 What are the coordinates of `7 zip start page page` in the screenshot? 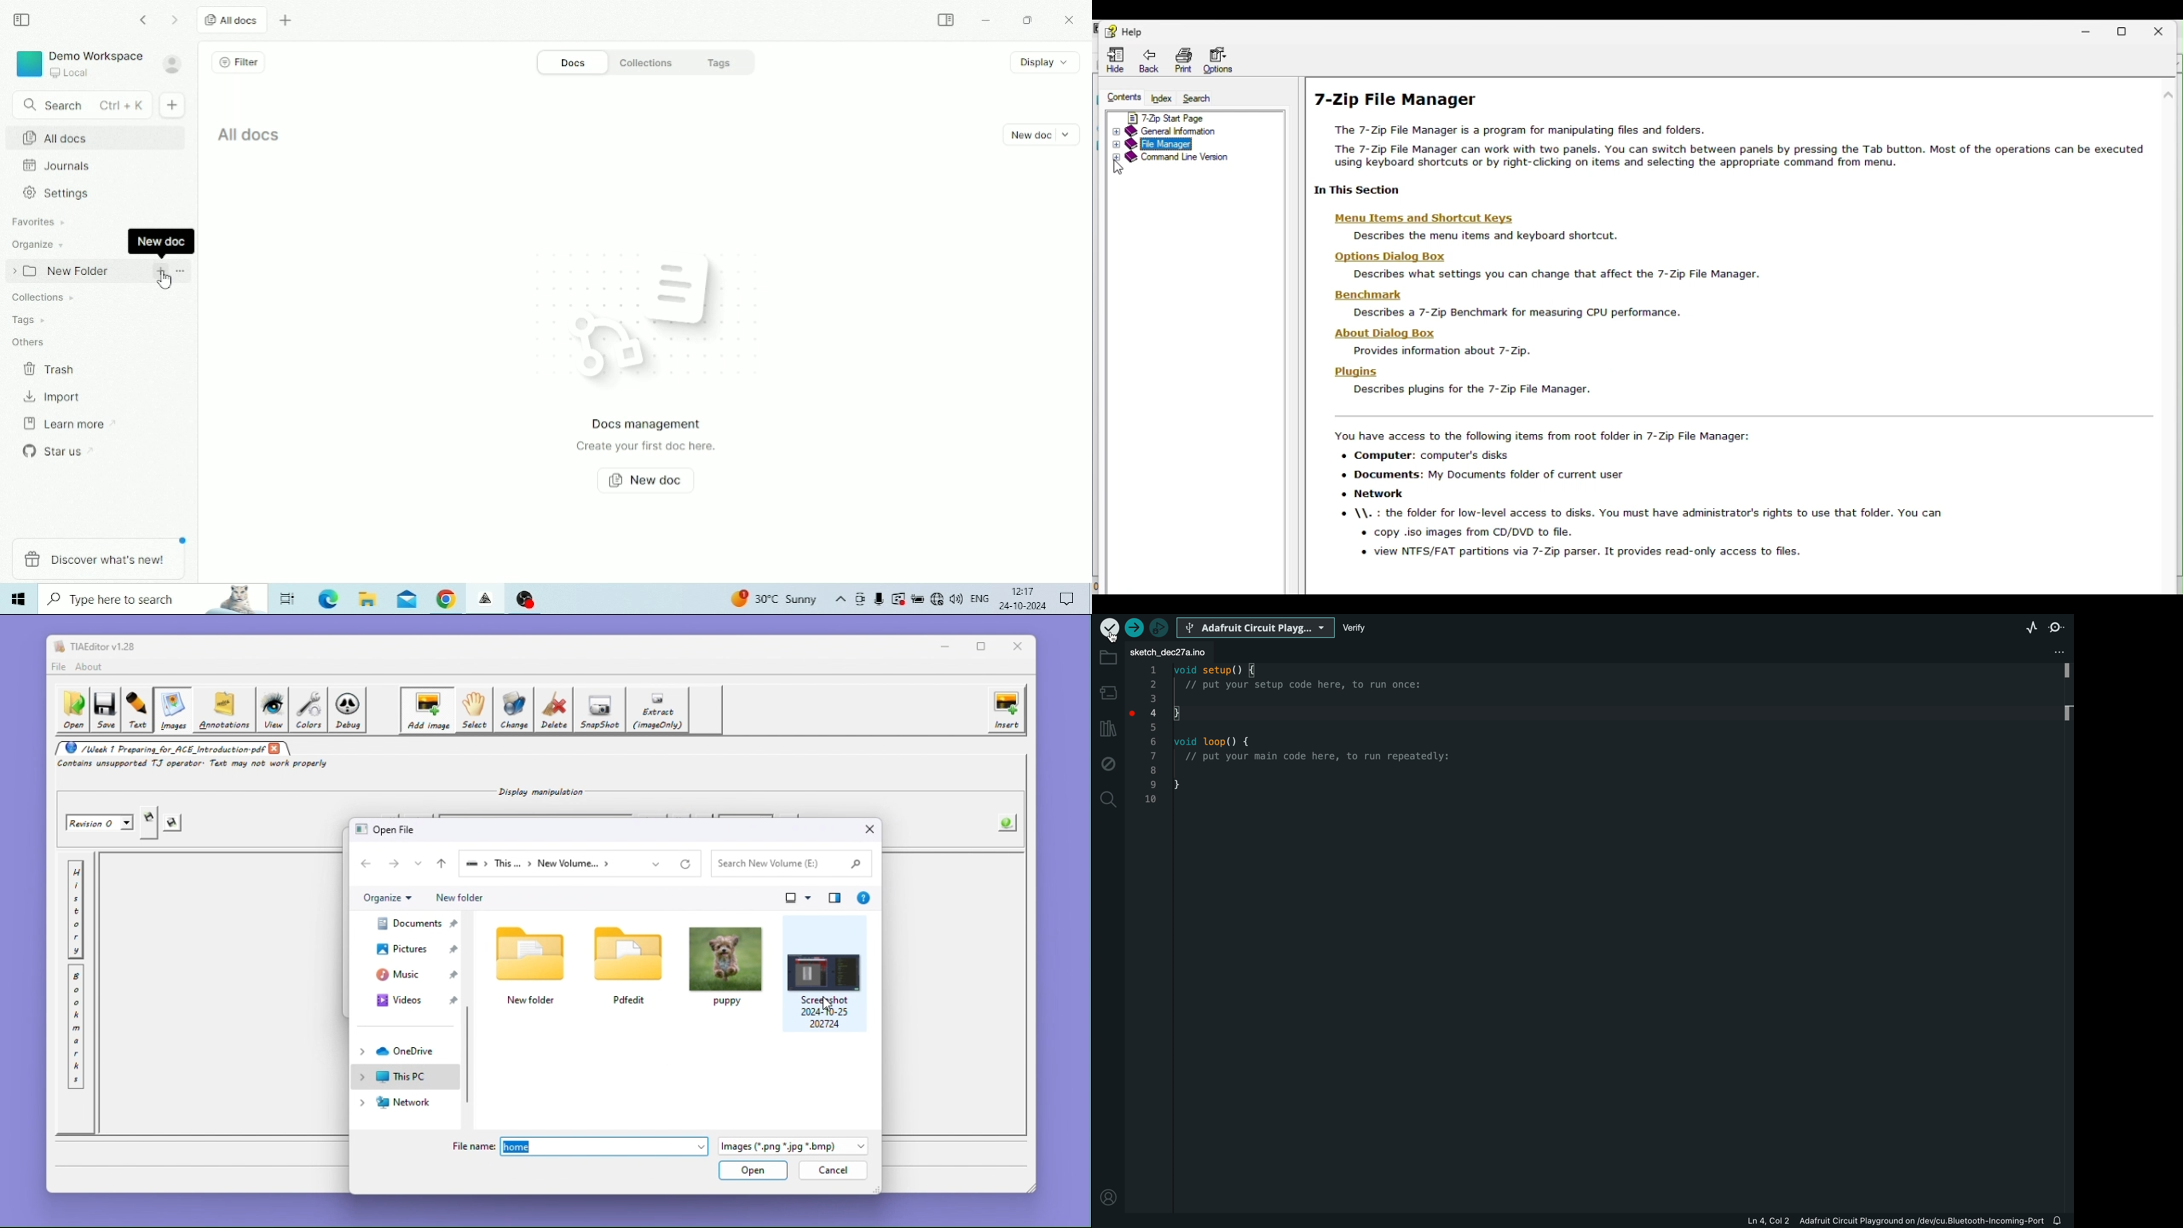 It's located at (1165, 117).